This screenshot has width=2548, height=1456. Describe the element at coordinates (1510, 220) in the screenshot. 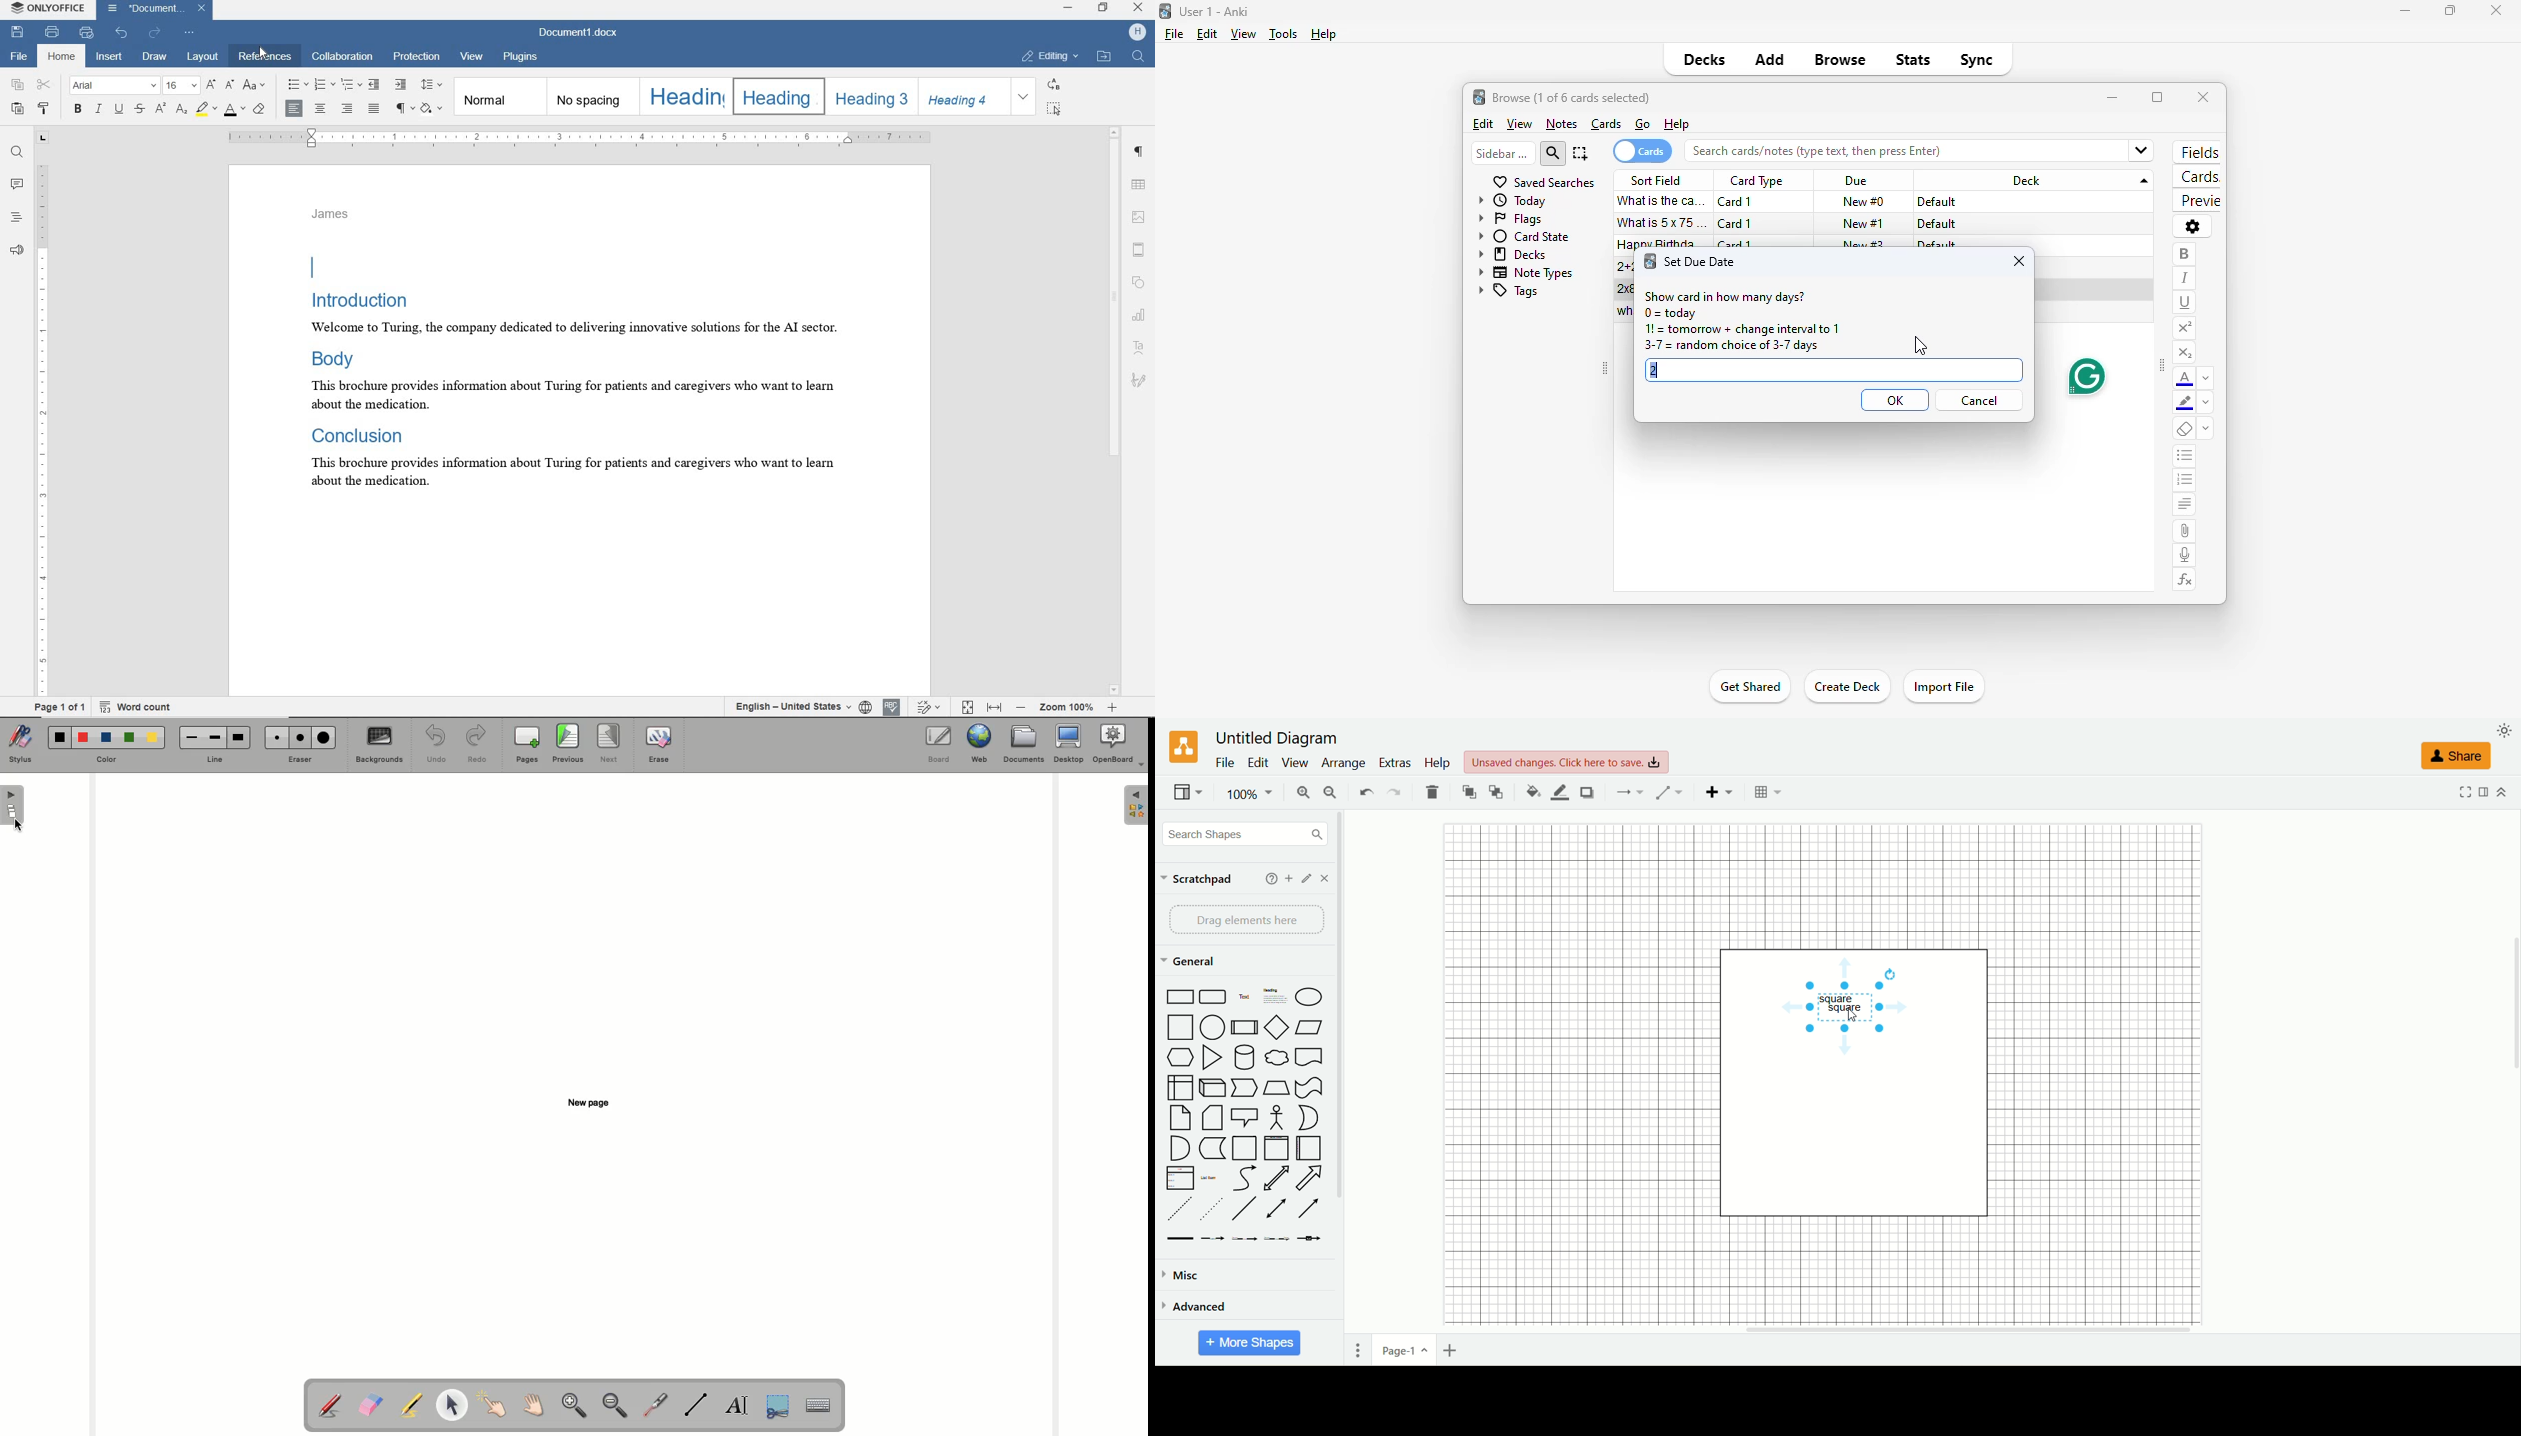

I see `flags` at that location.